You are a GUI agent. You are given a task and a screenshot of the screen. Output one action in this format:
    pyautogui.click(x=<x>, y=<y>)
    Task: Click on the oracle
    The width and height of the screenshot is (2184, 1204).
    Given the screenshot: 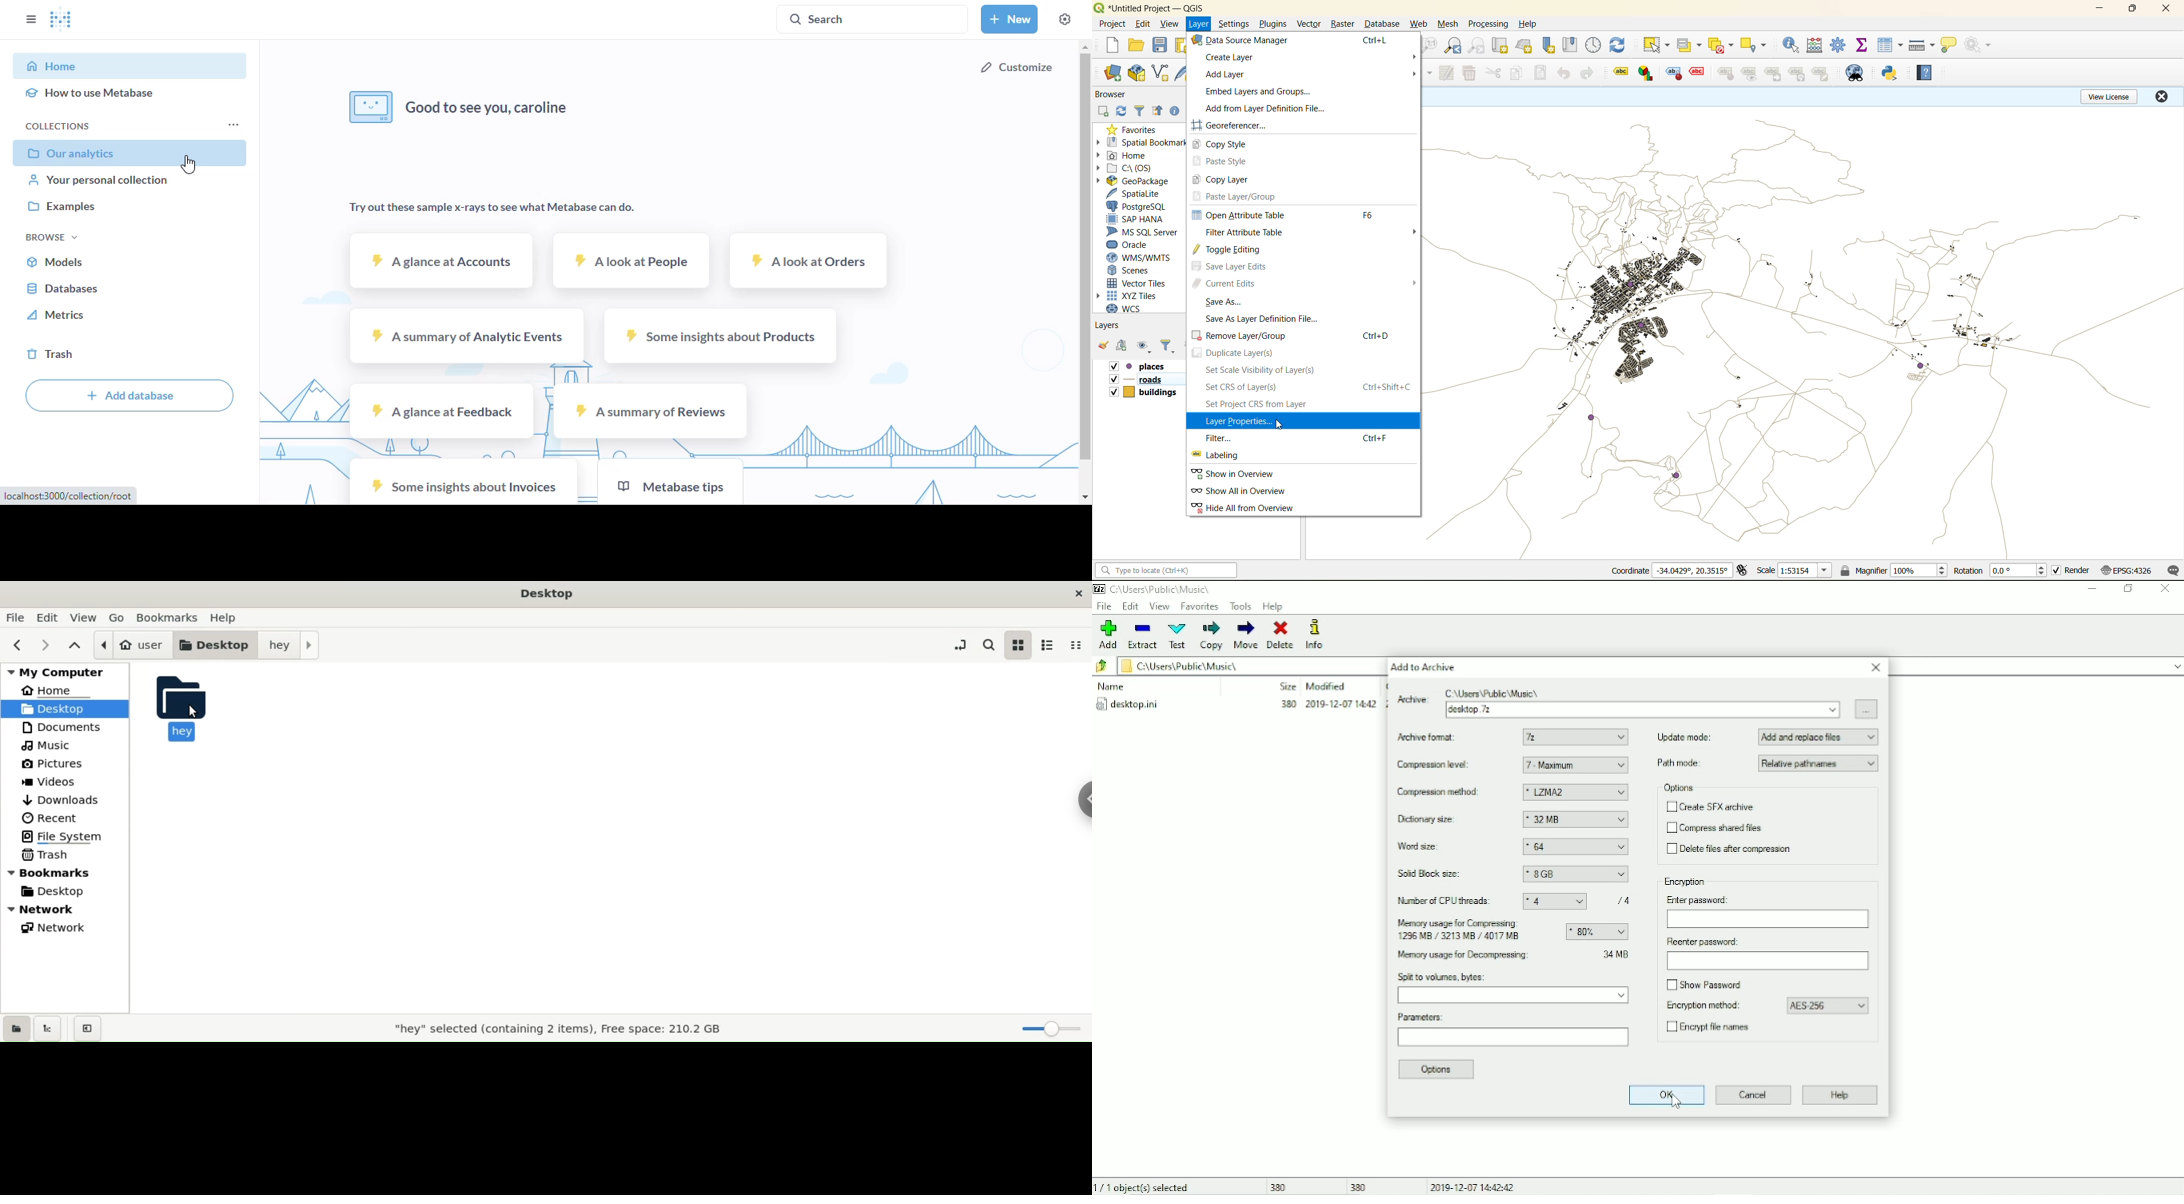 What is the action you would take?
    pyautogui.click(x=1135, y=244)
    